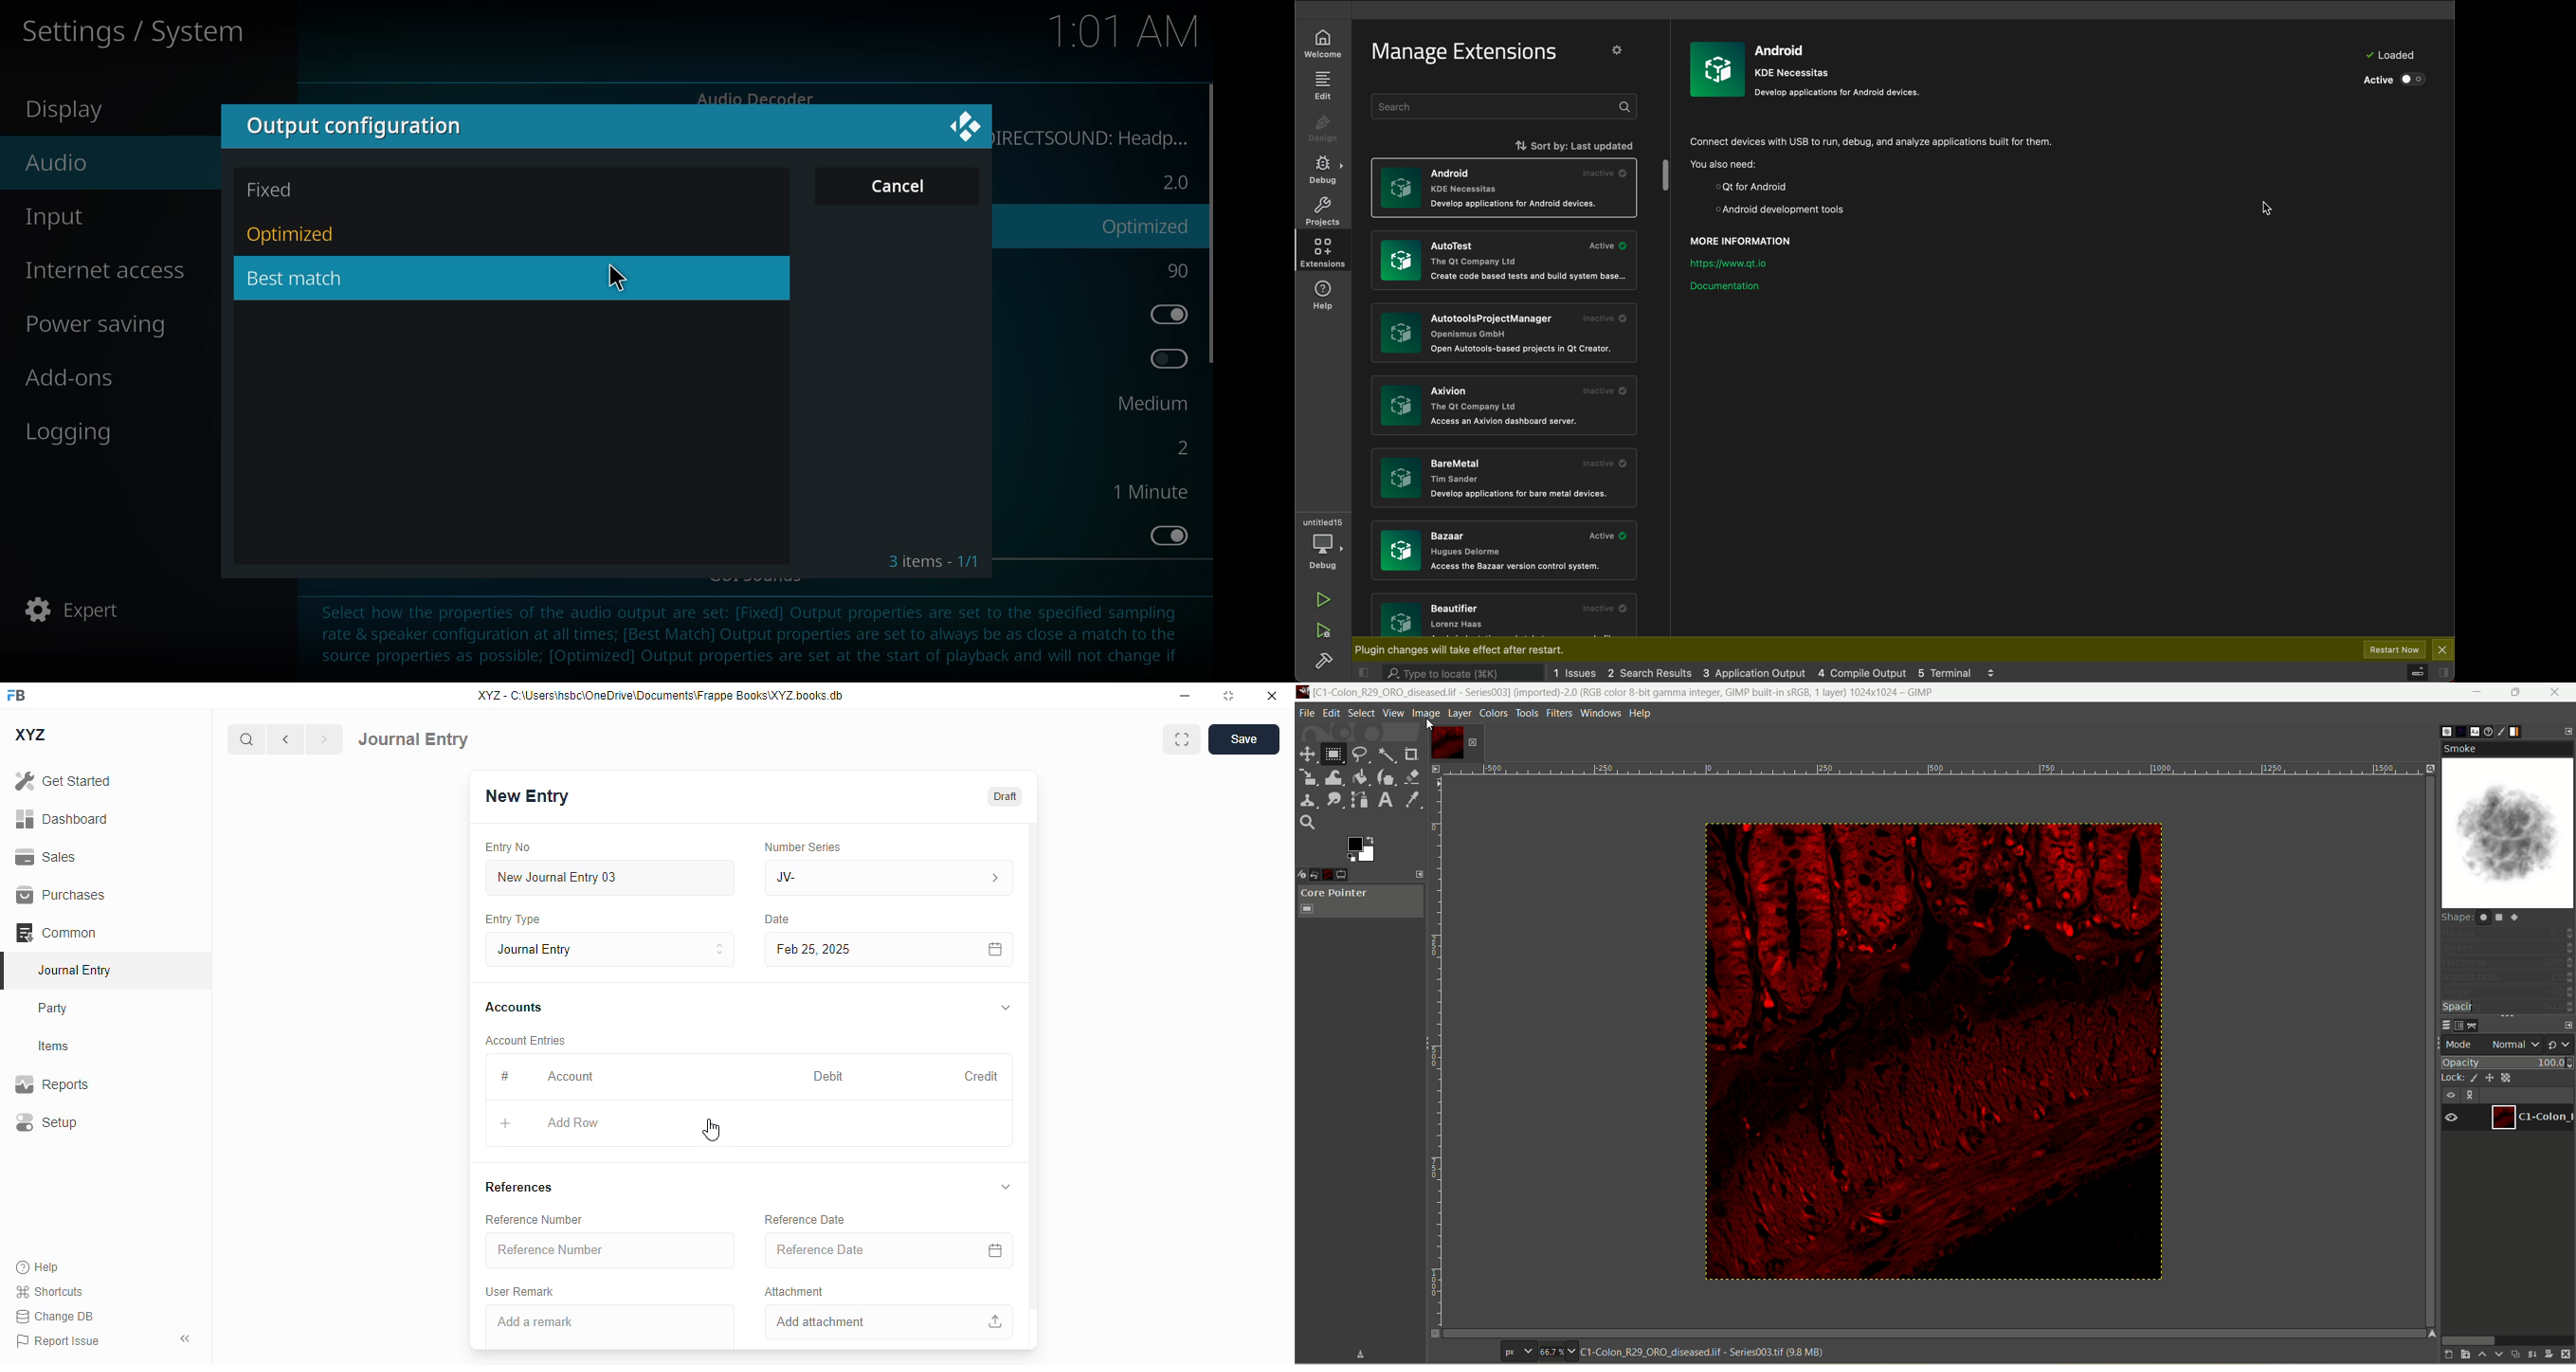 This screenshot has height=1372, width=2576. Describe the element at coordinates (1322, 86) in the screenshot. I see `edit` at that location.